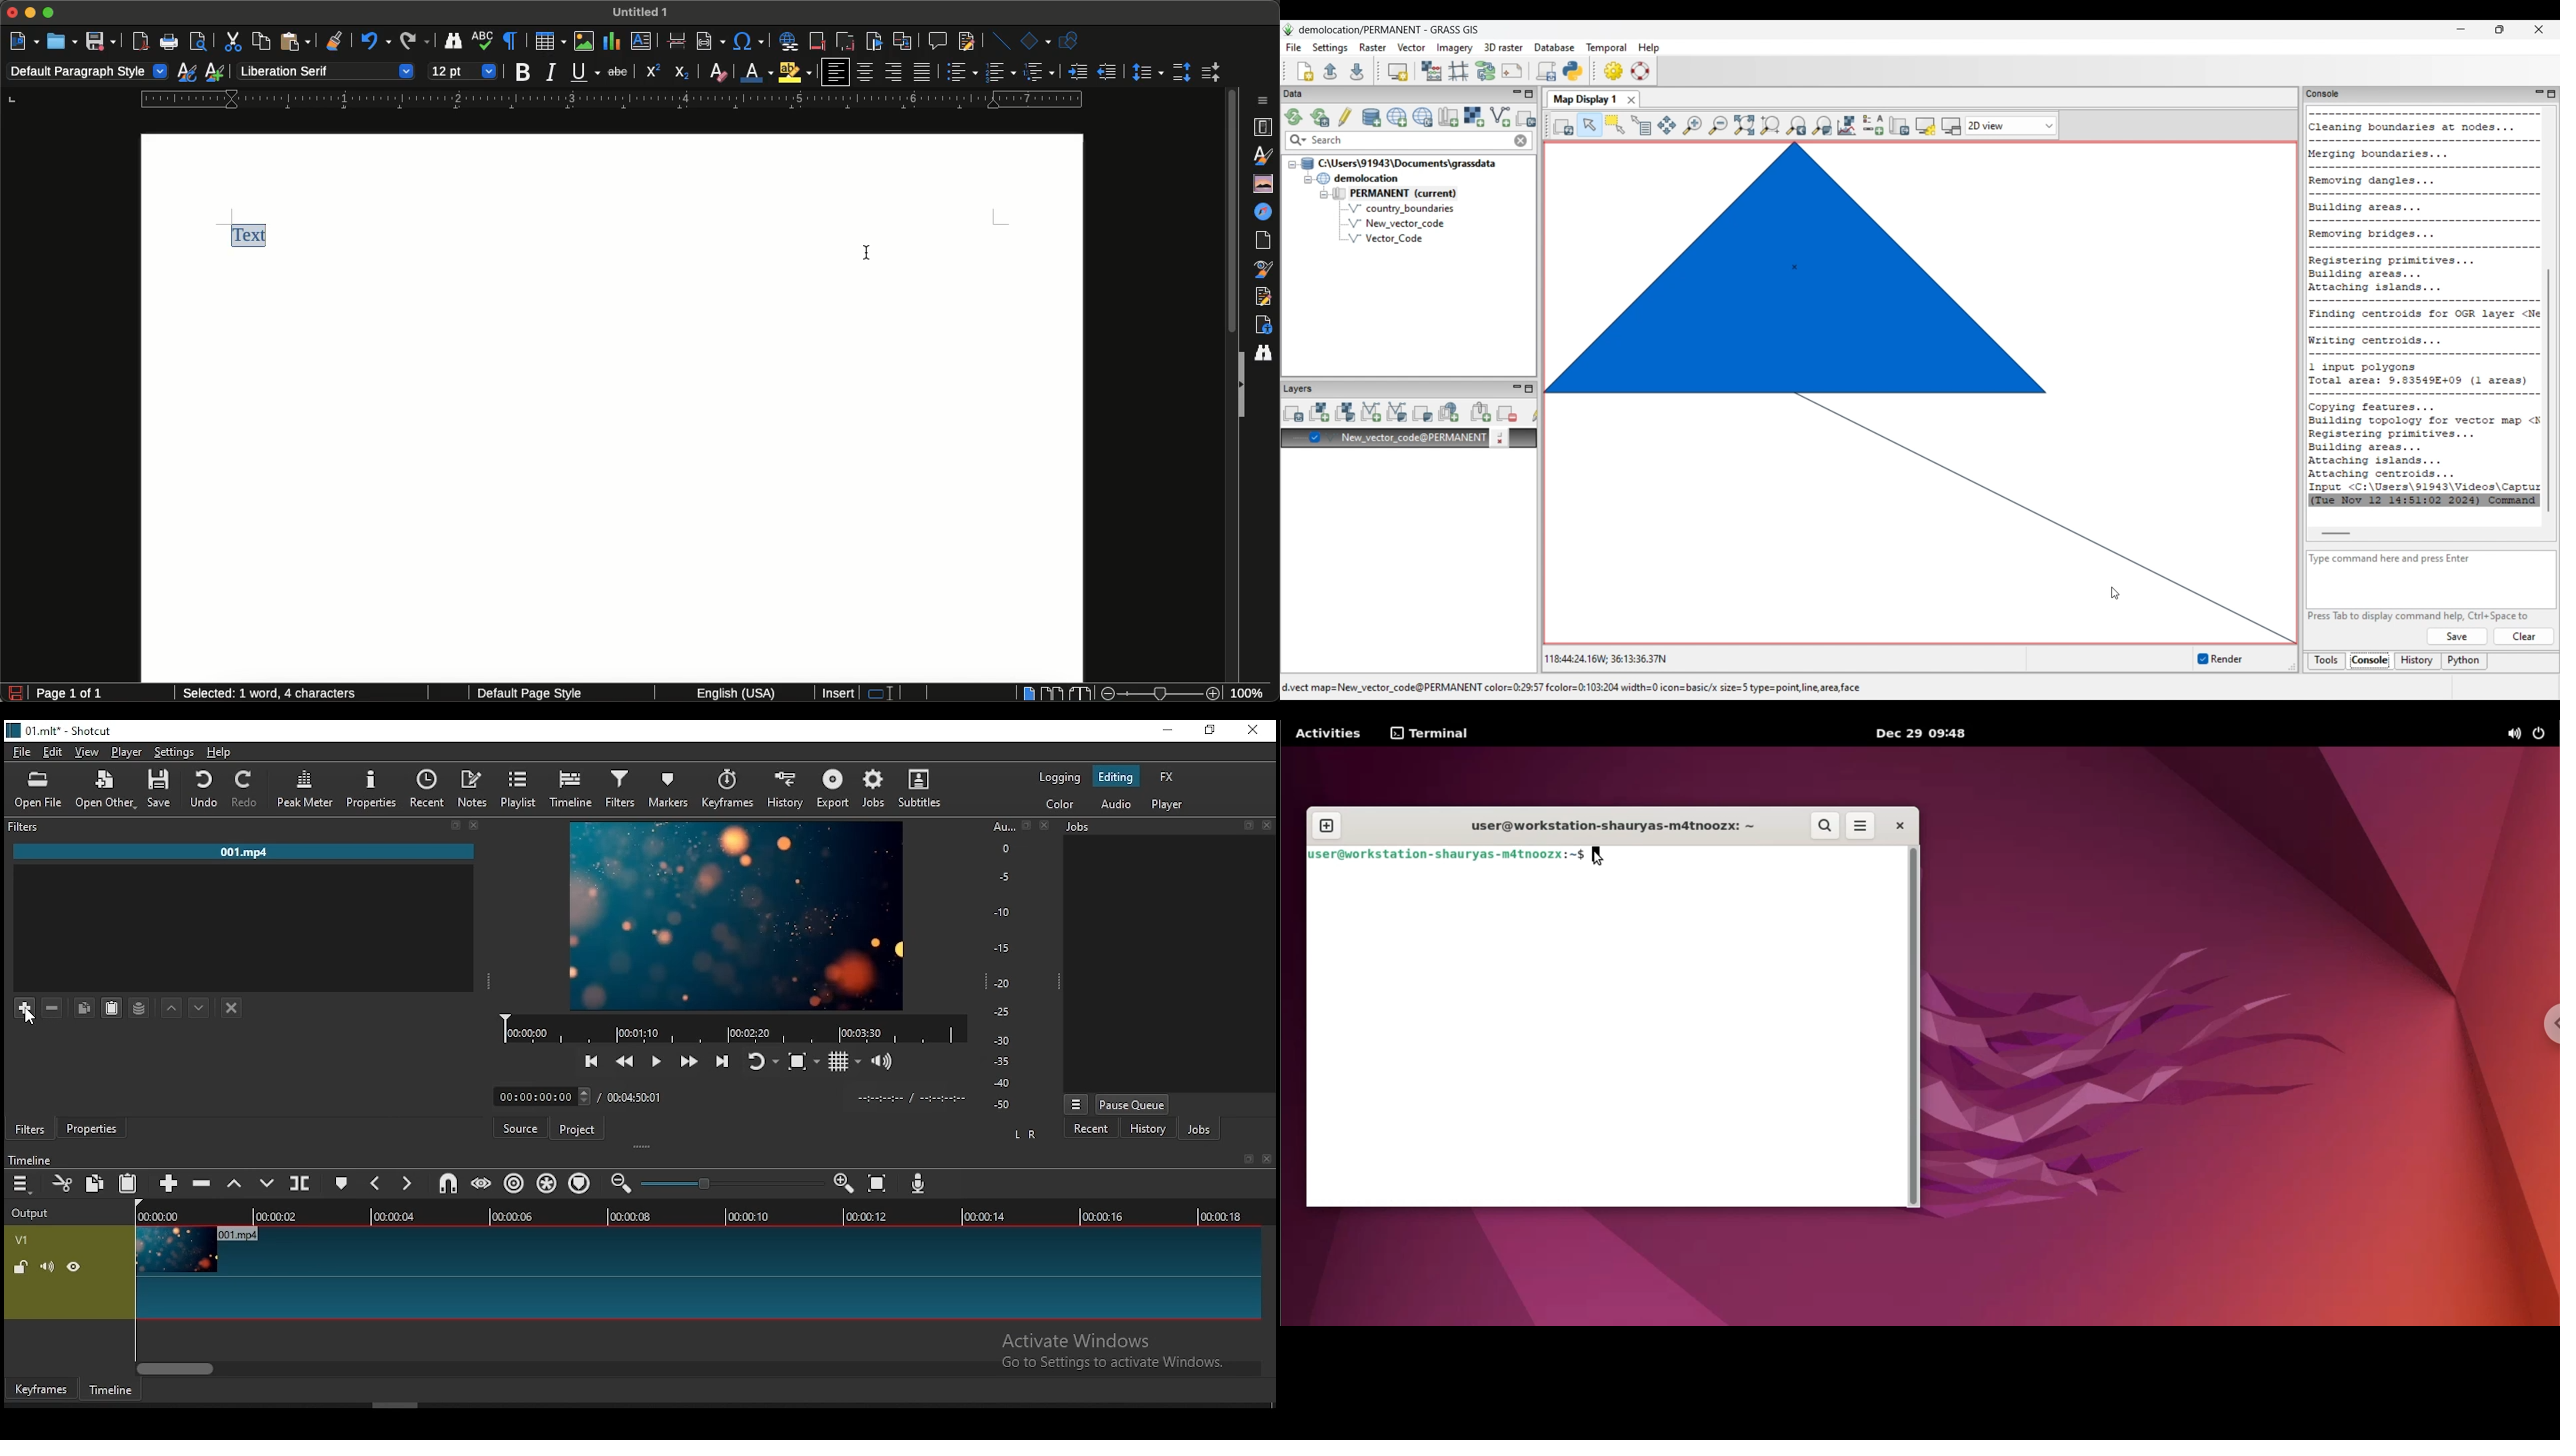 This screenshot has height=1456, width=2576. What do you see at coordinates (1072, 42) in the screenshot?
I see `Show draw functions` at bounding box center [1072, 42].